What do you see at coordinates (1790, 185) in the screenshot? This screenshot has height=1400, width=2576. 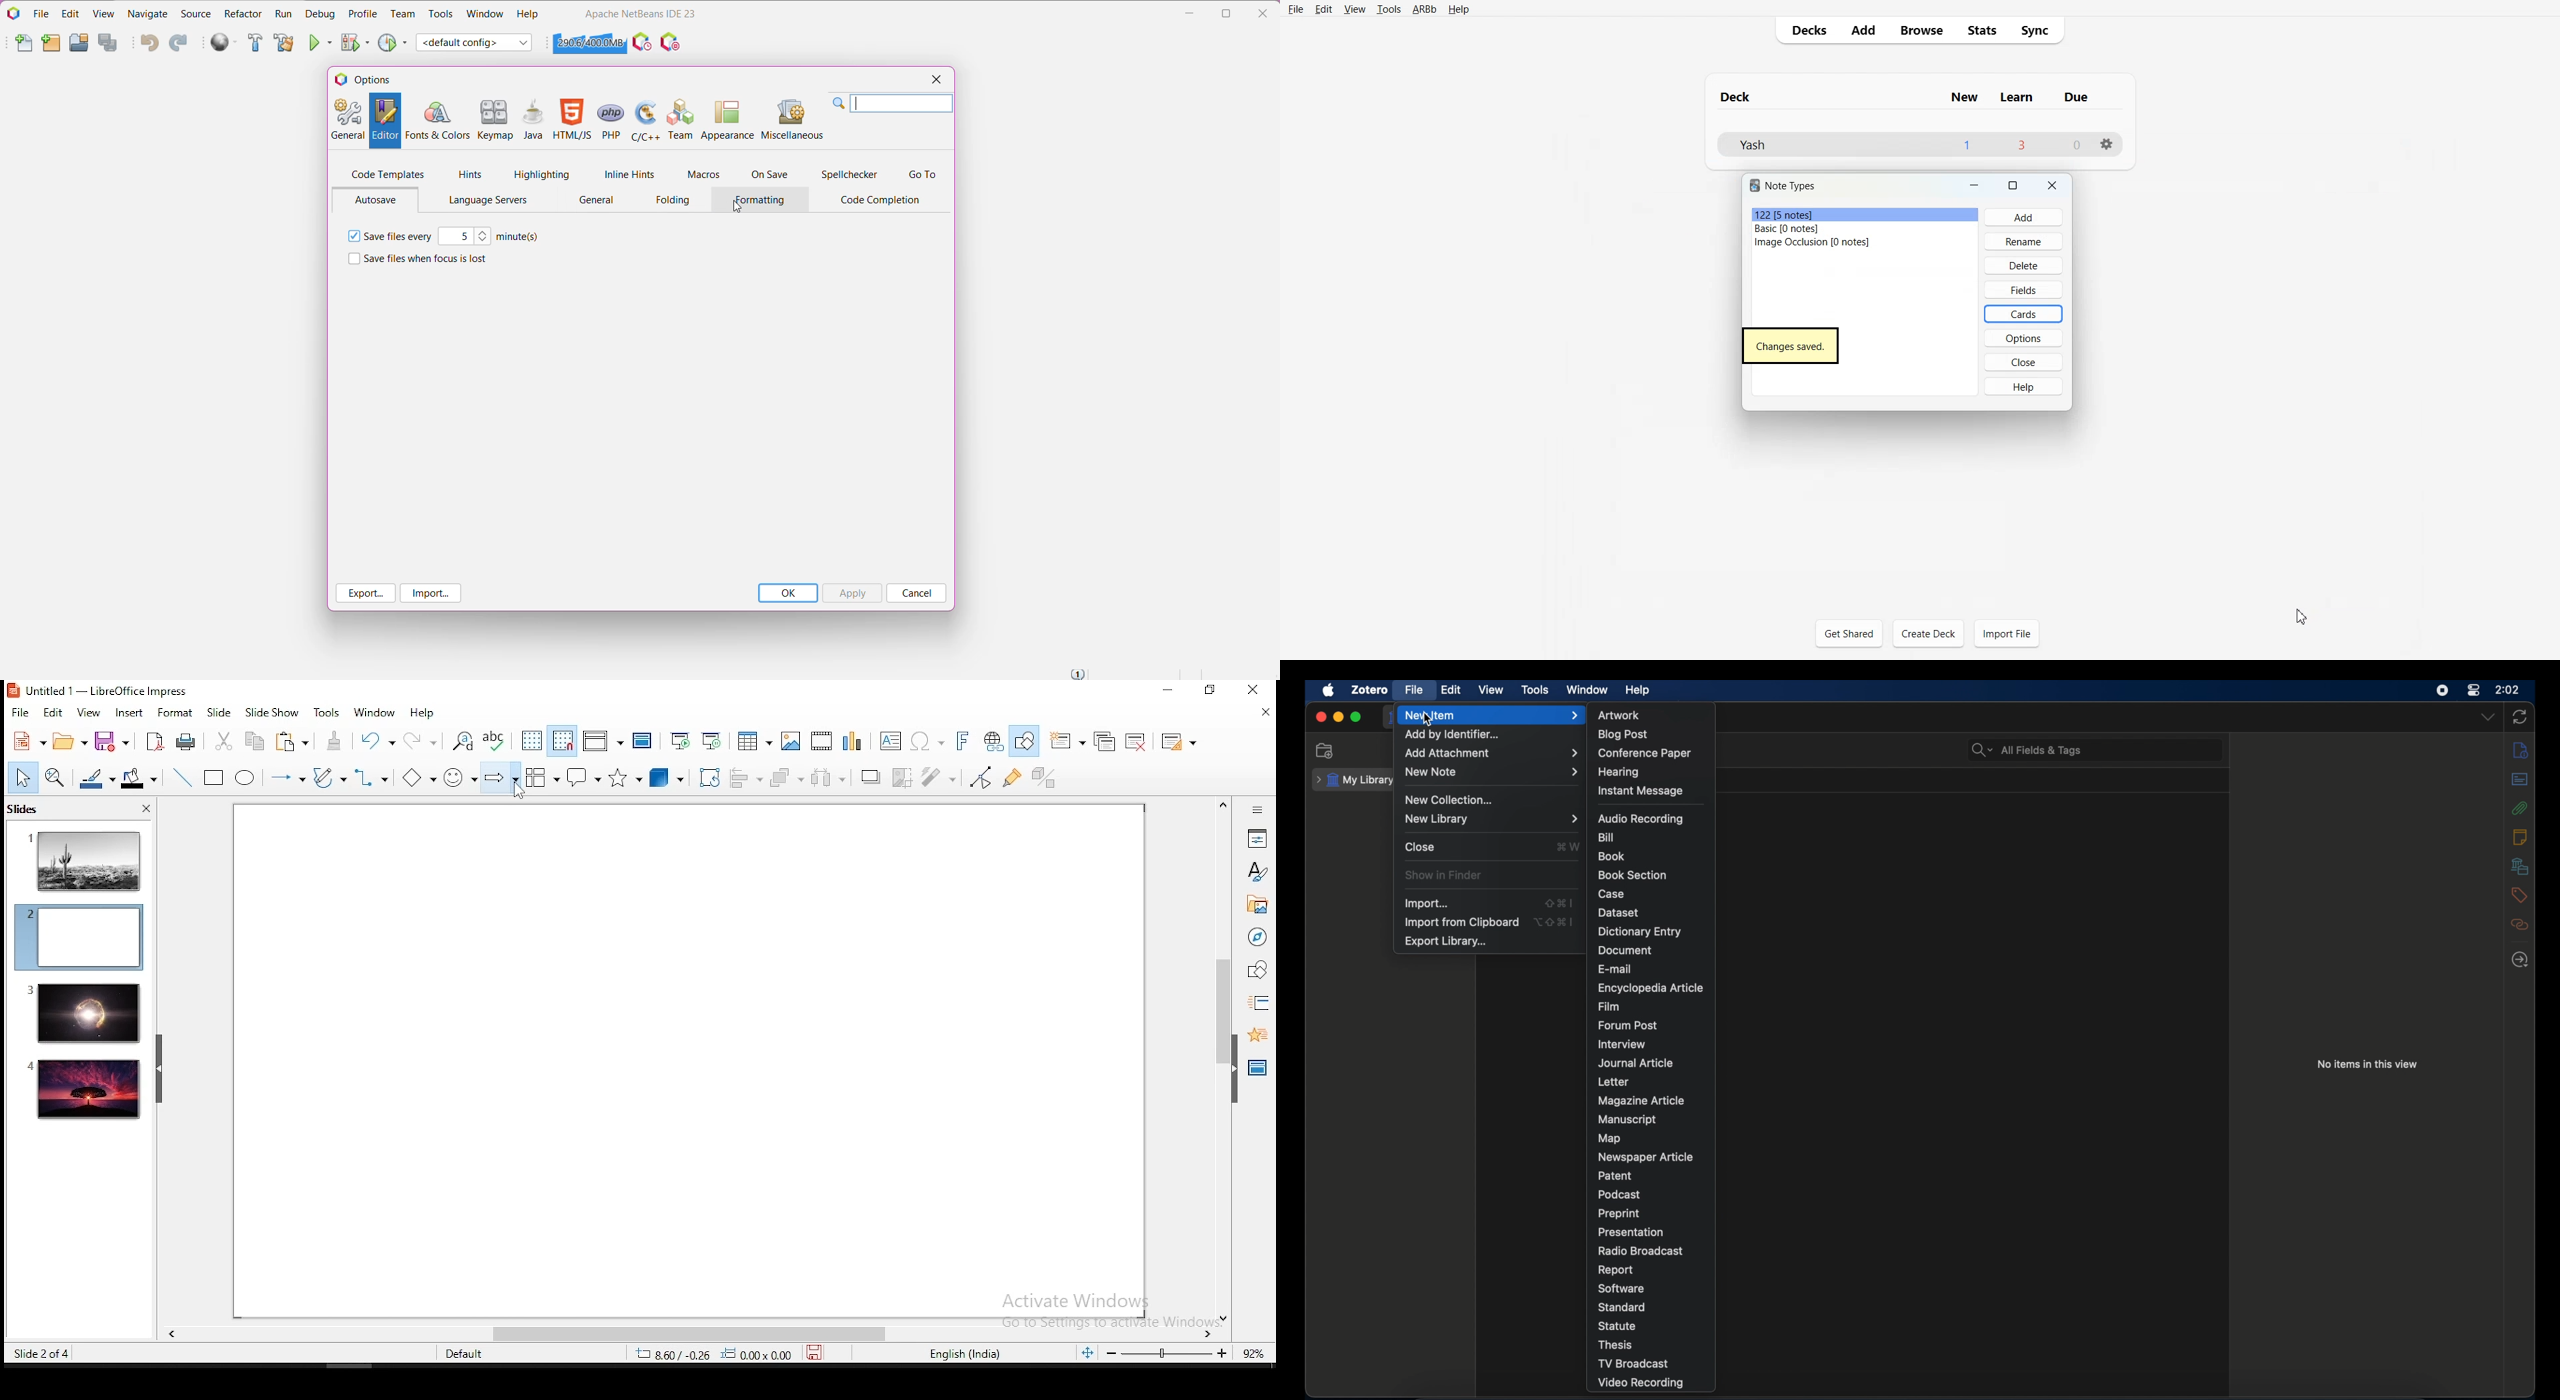 I see `note types` at bounding box center [1790, 185].